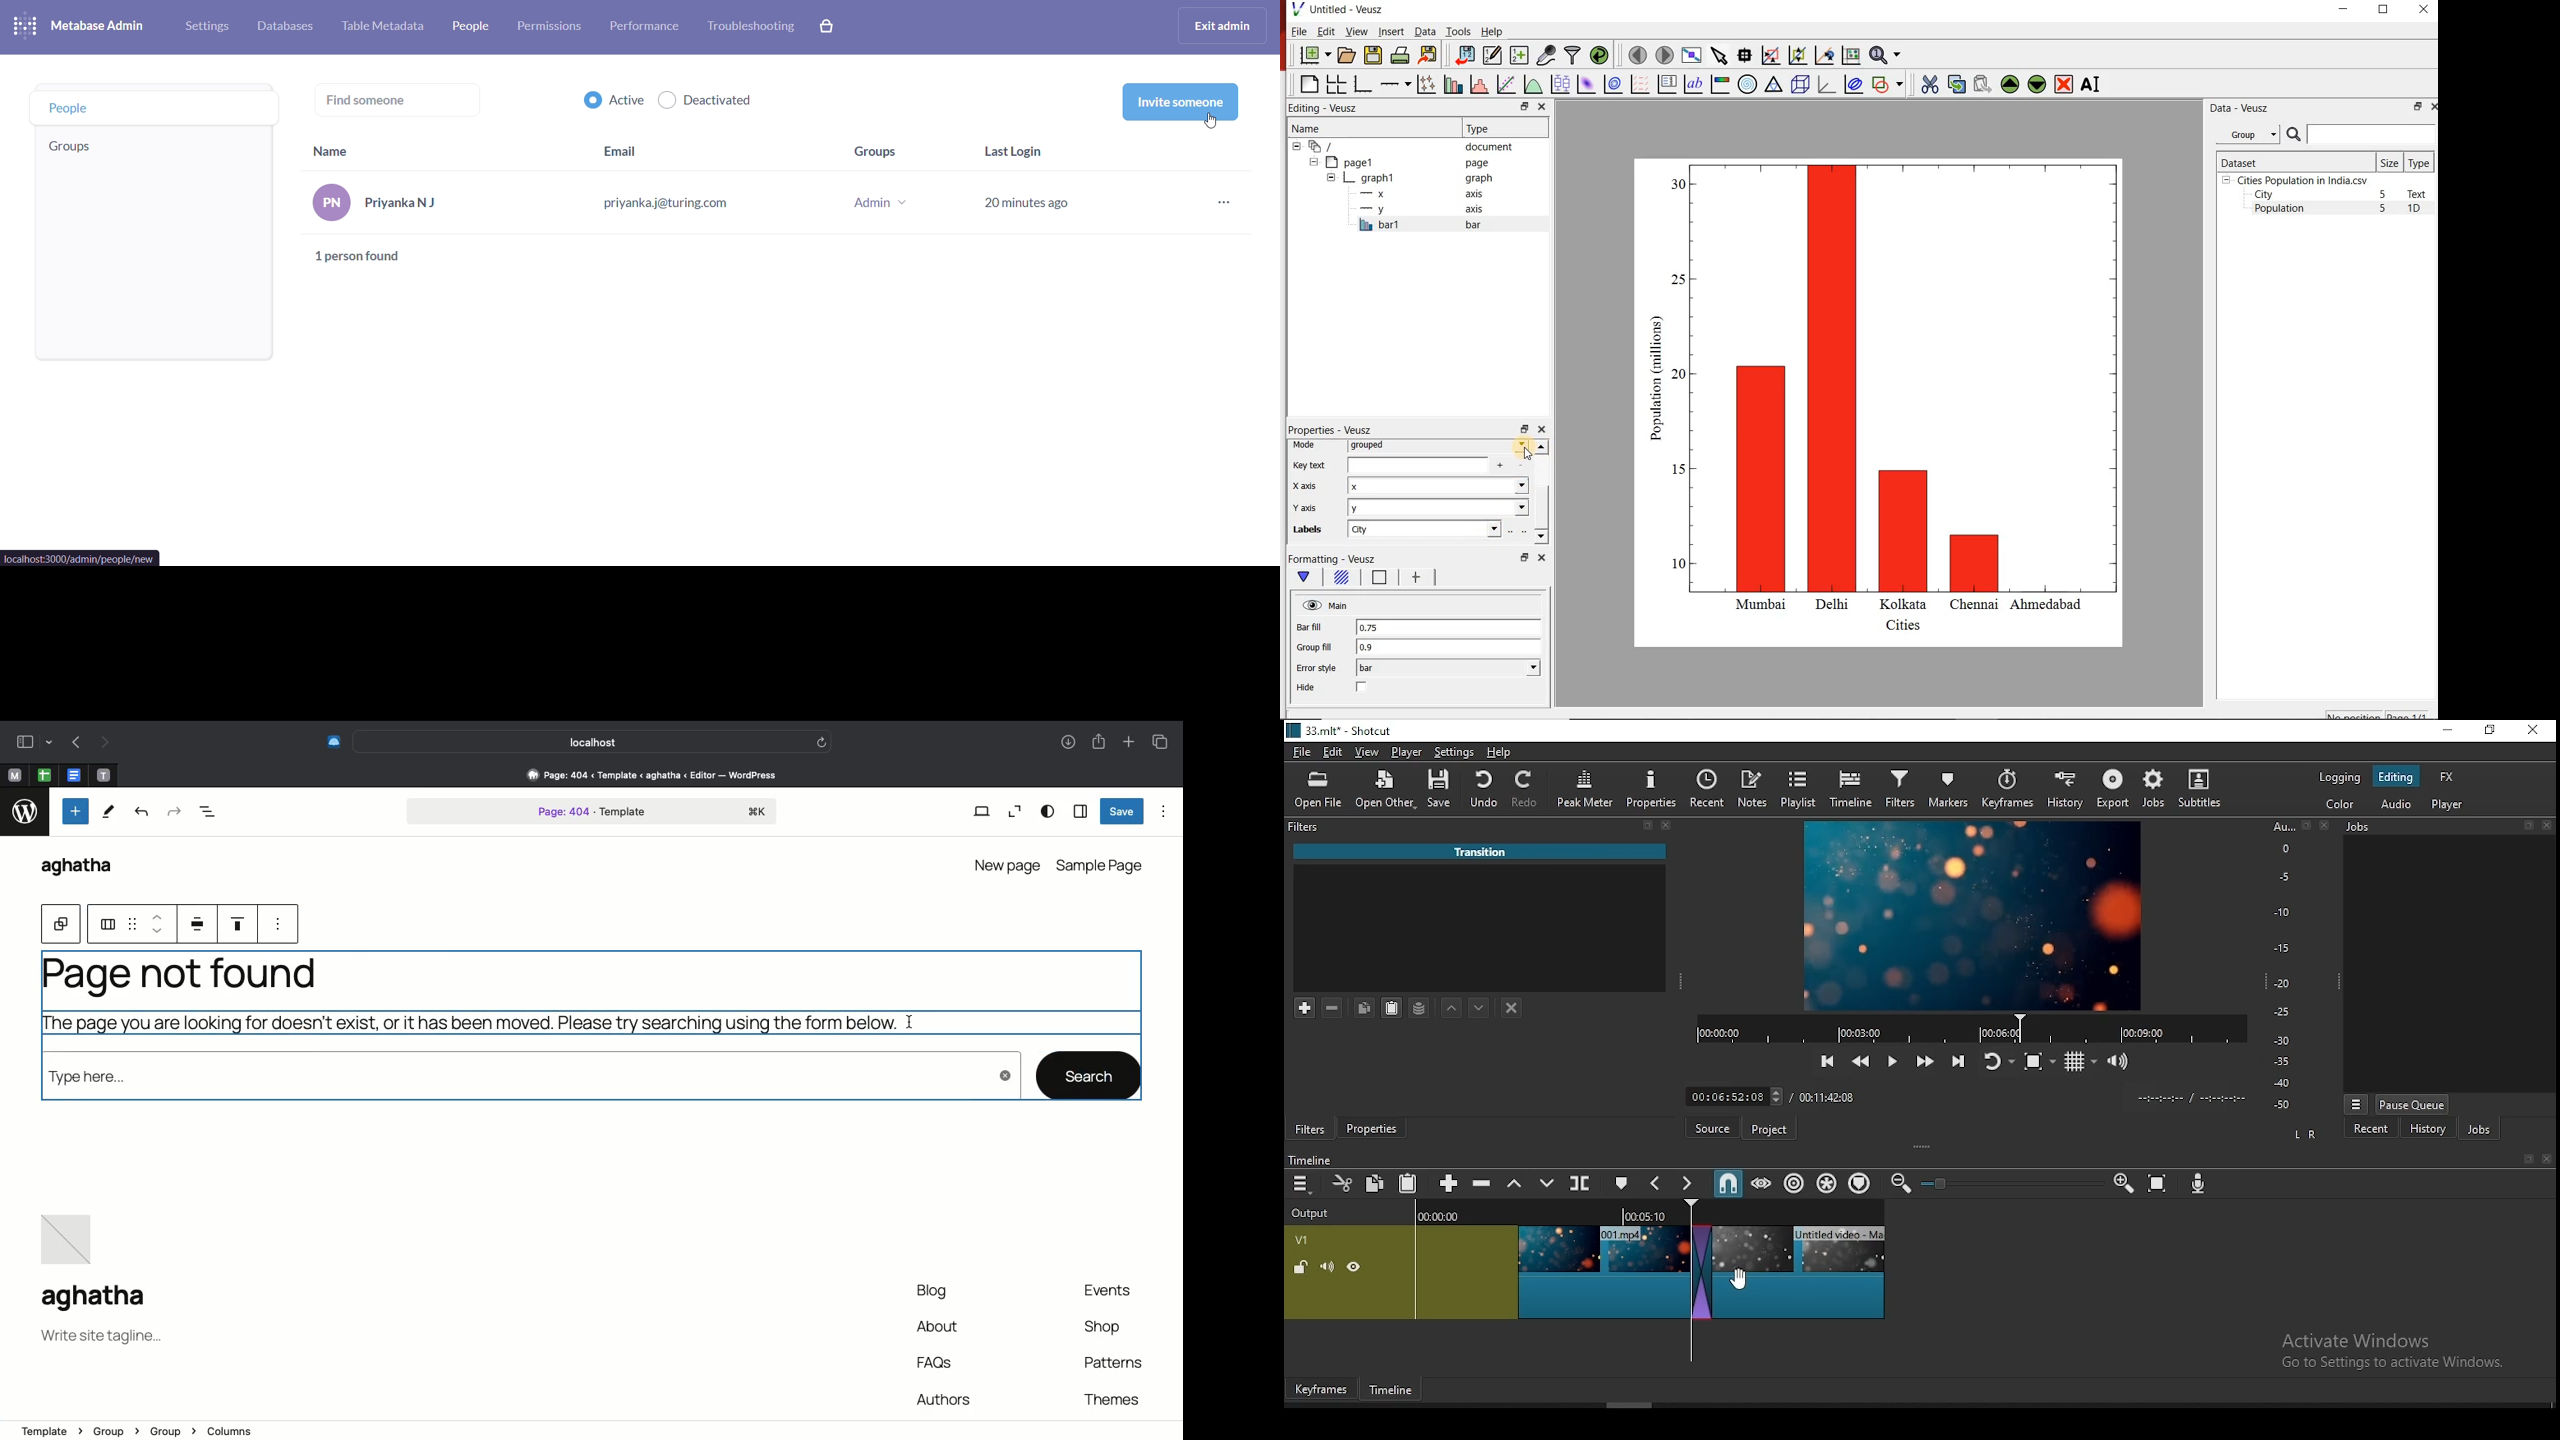 This screenshot has height=1456, width=2576. Describe the element at coordinates (1486, 790) in the screenshot. I see `undo` at that location.